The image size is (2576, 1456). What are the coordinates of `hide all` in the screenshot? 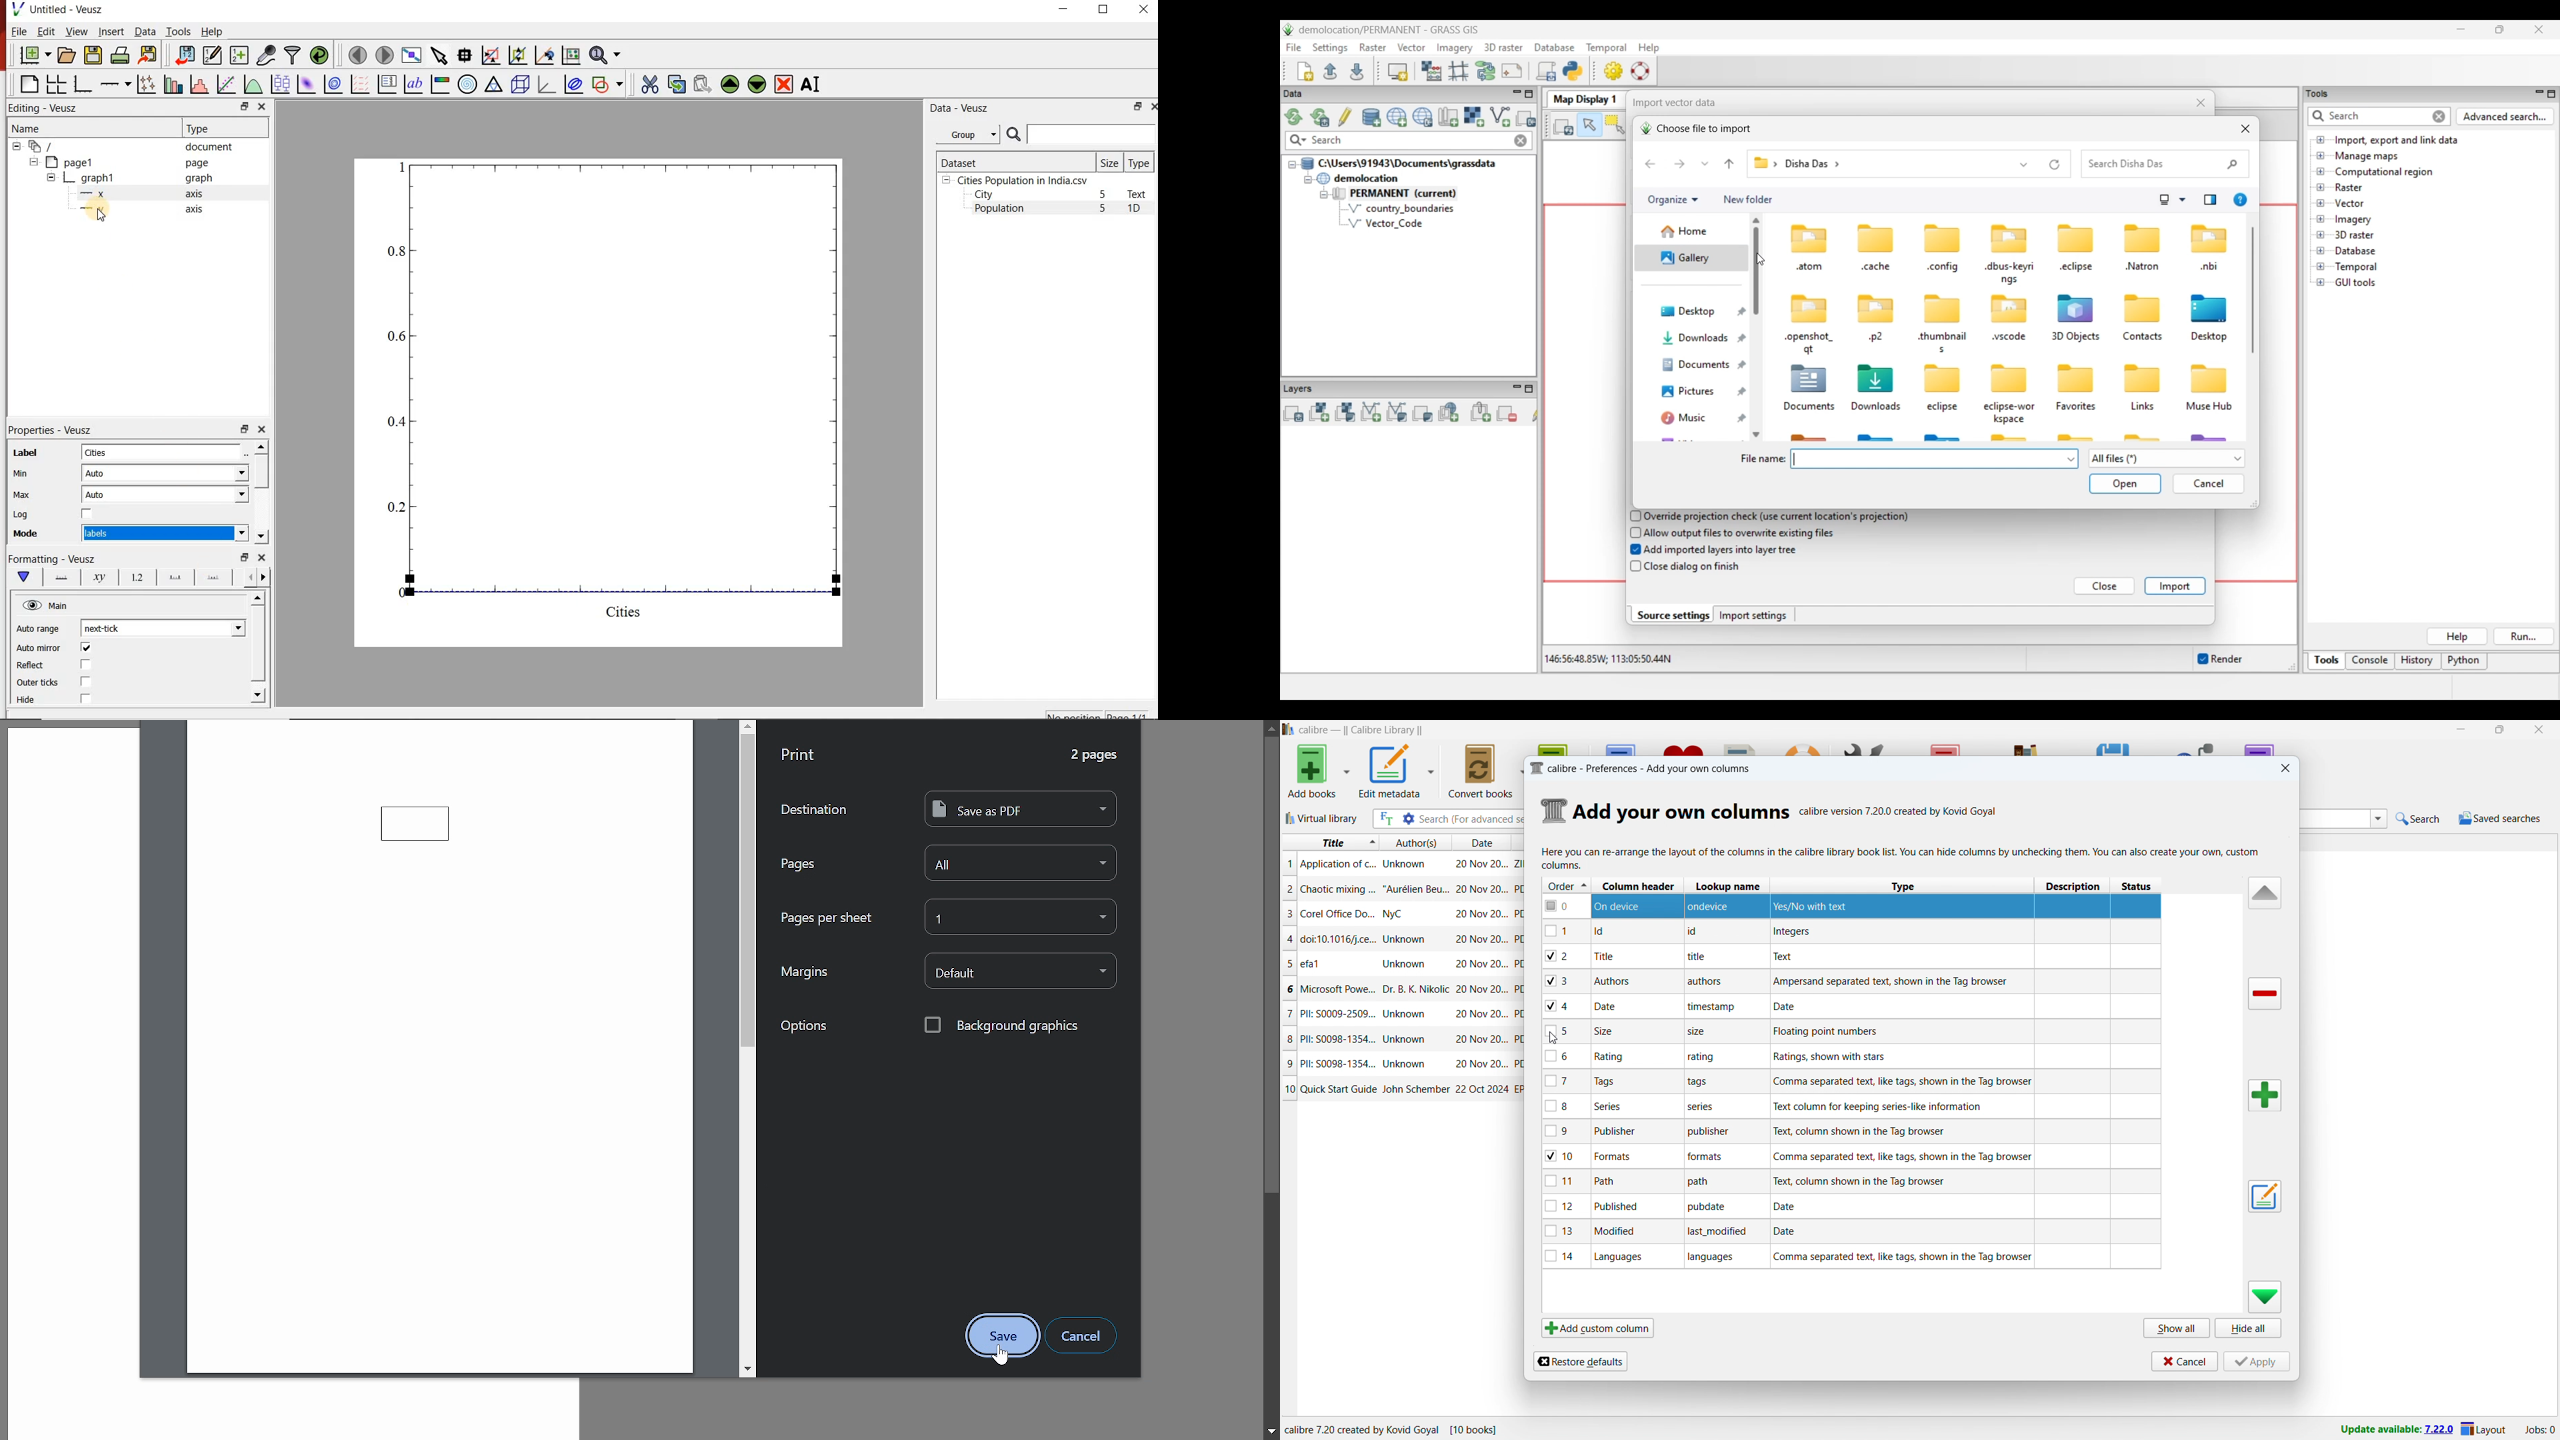 It's located at (2249, 1329).